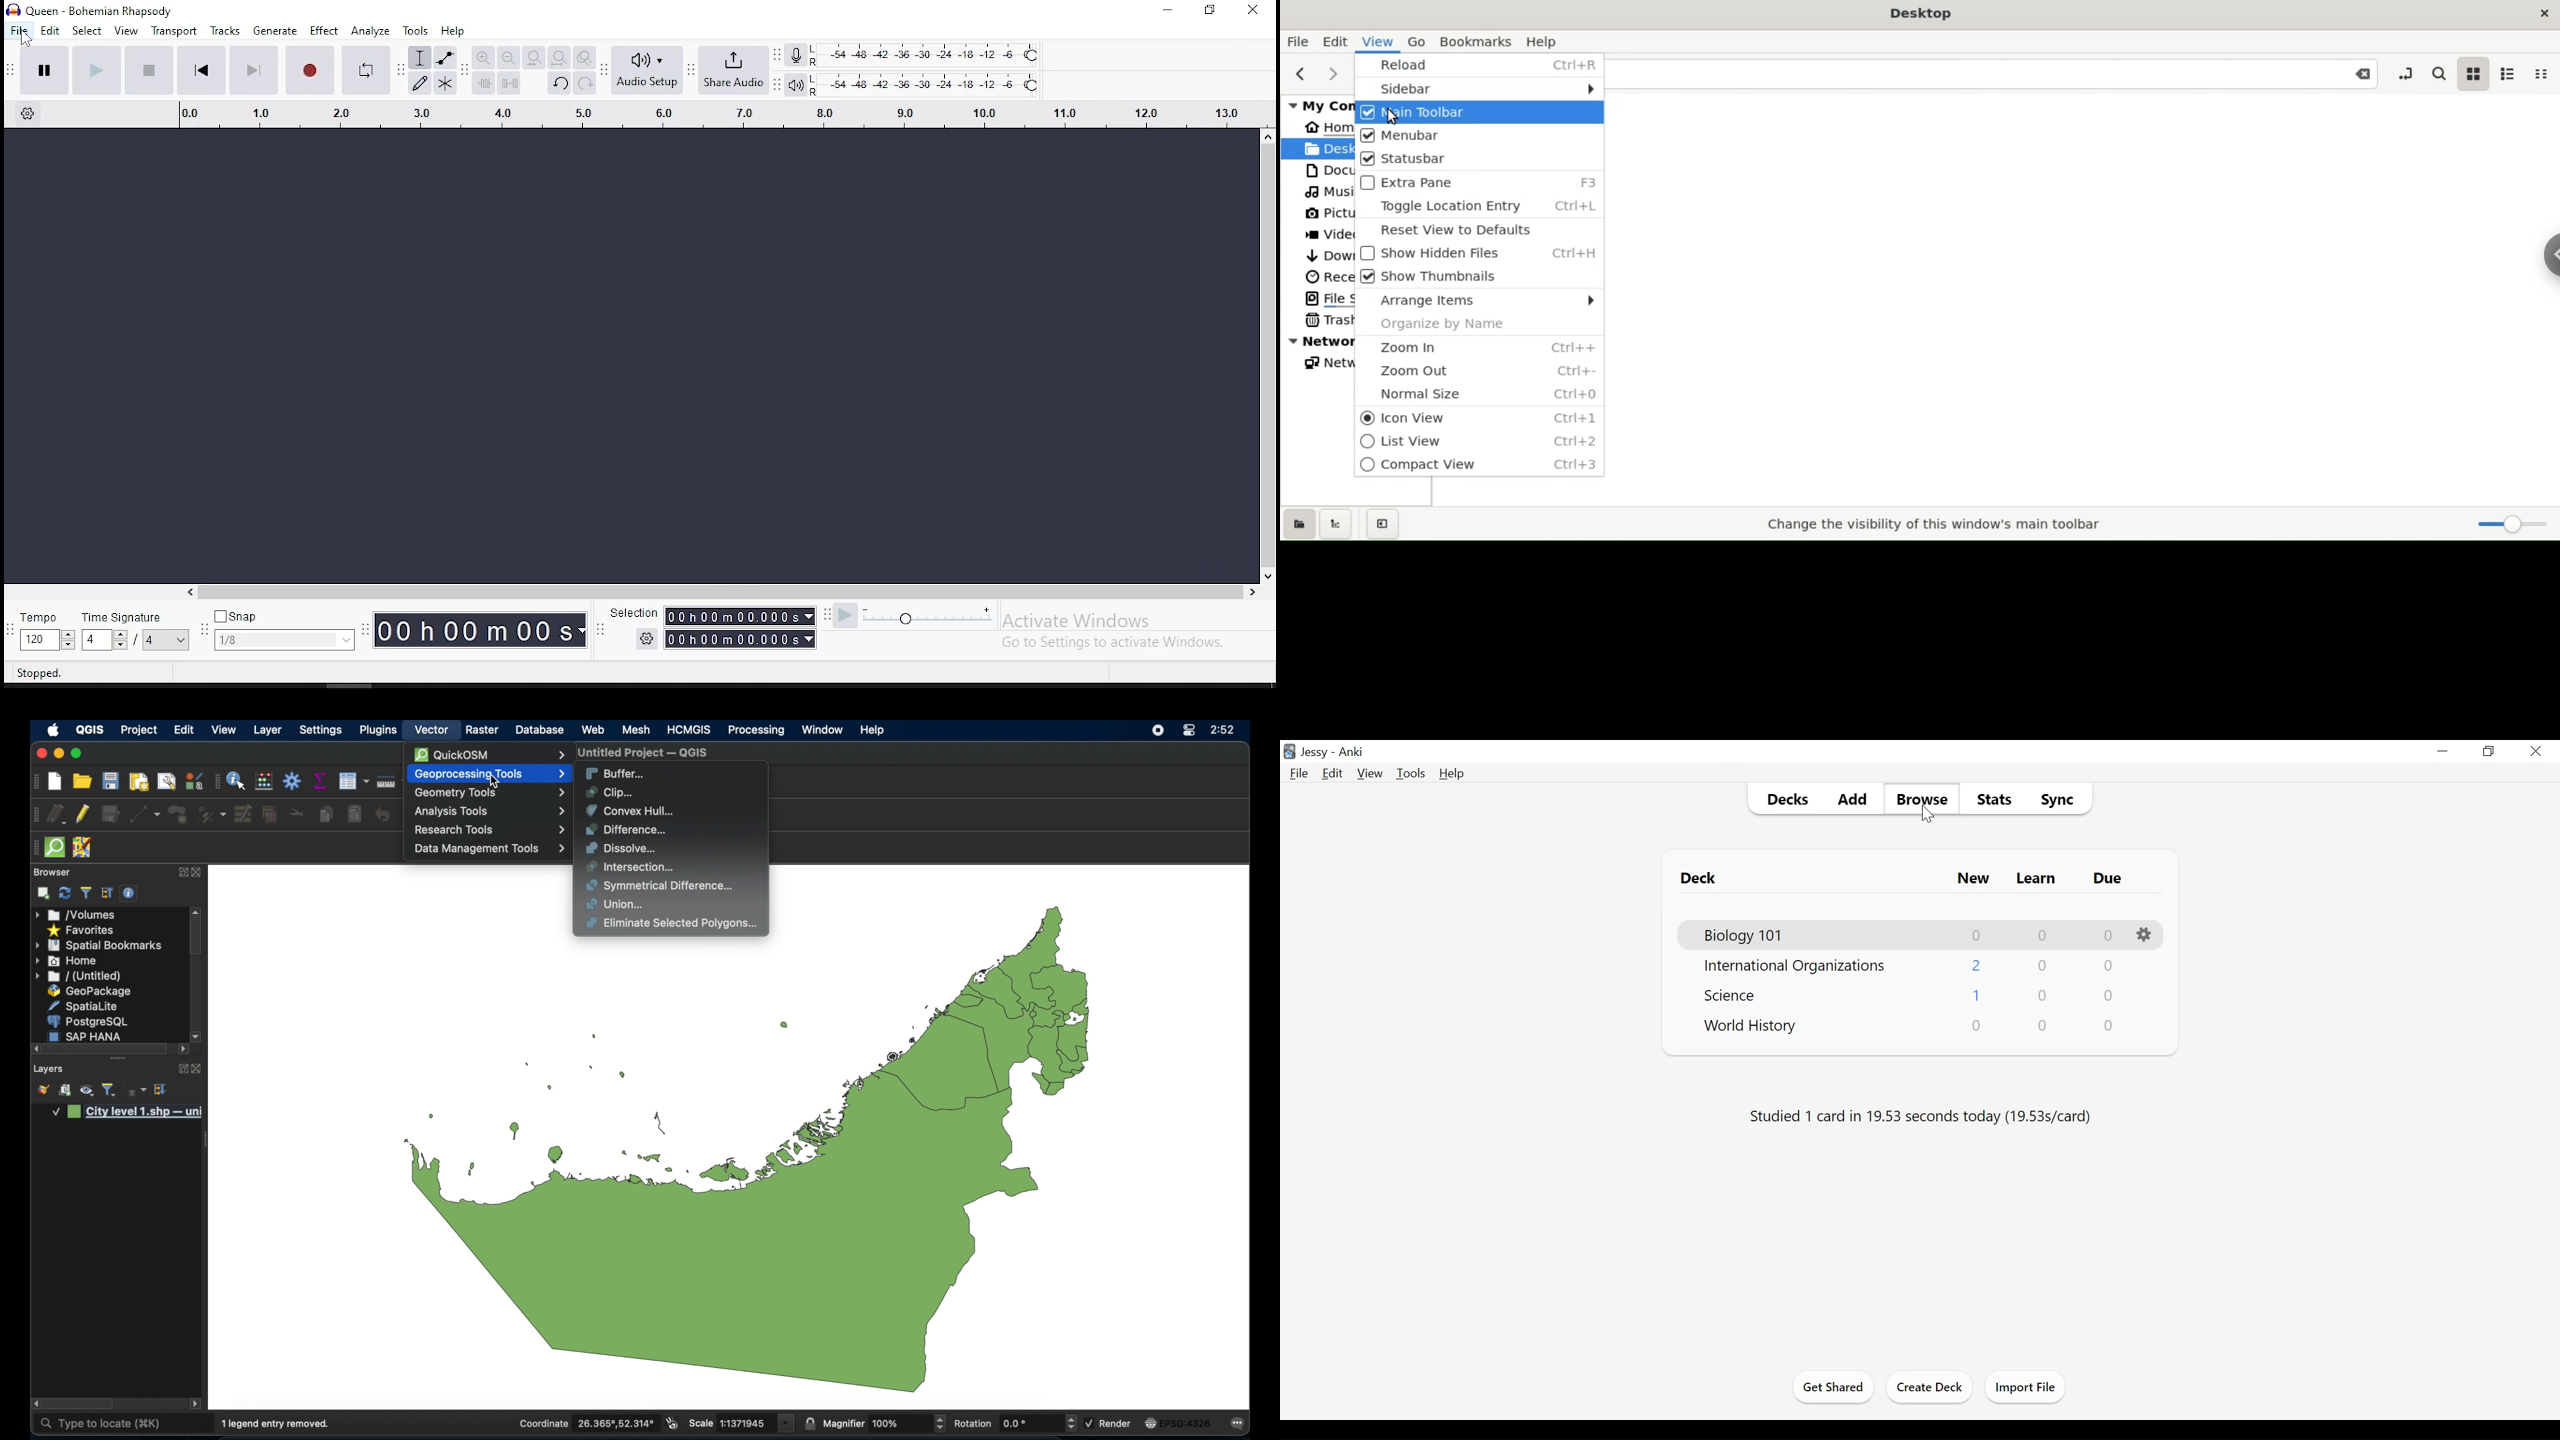 The width and height of the screenshot is (2576, 1456). Describe the element at coordinates (2025, 1387) in the screenshot. I see `Import Files` at that location.